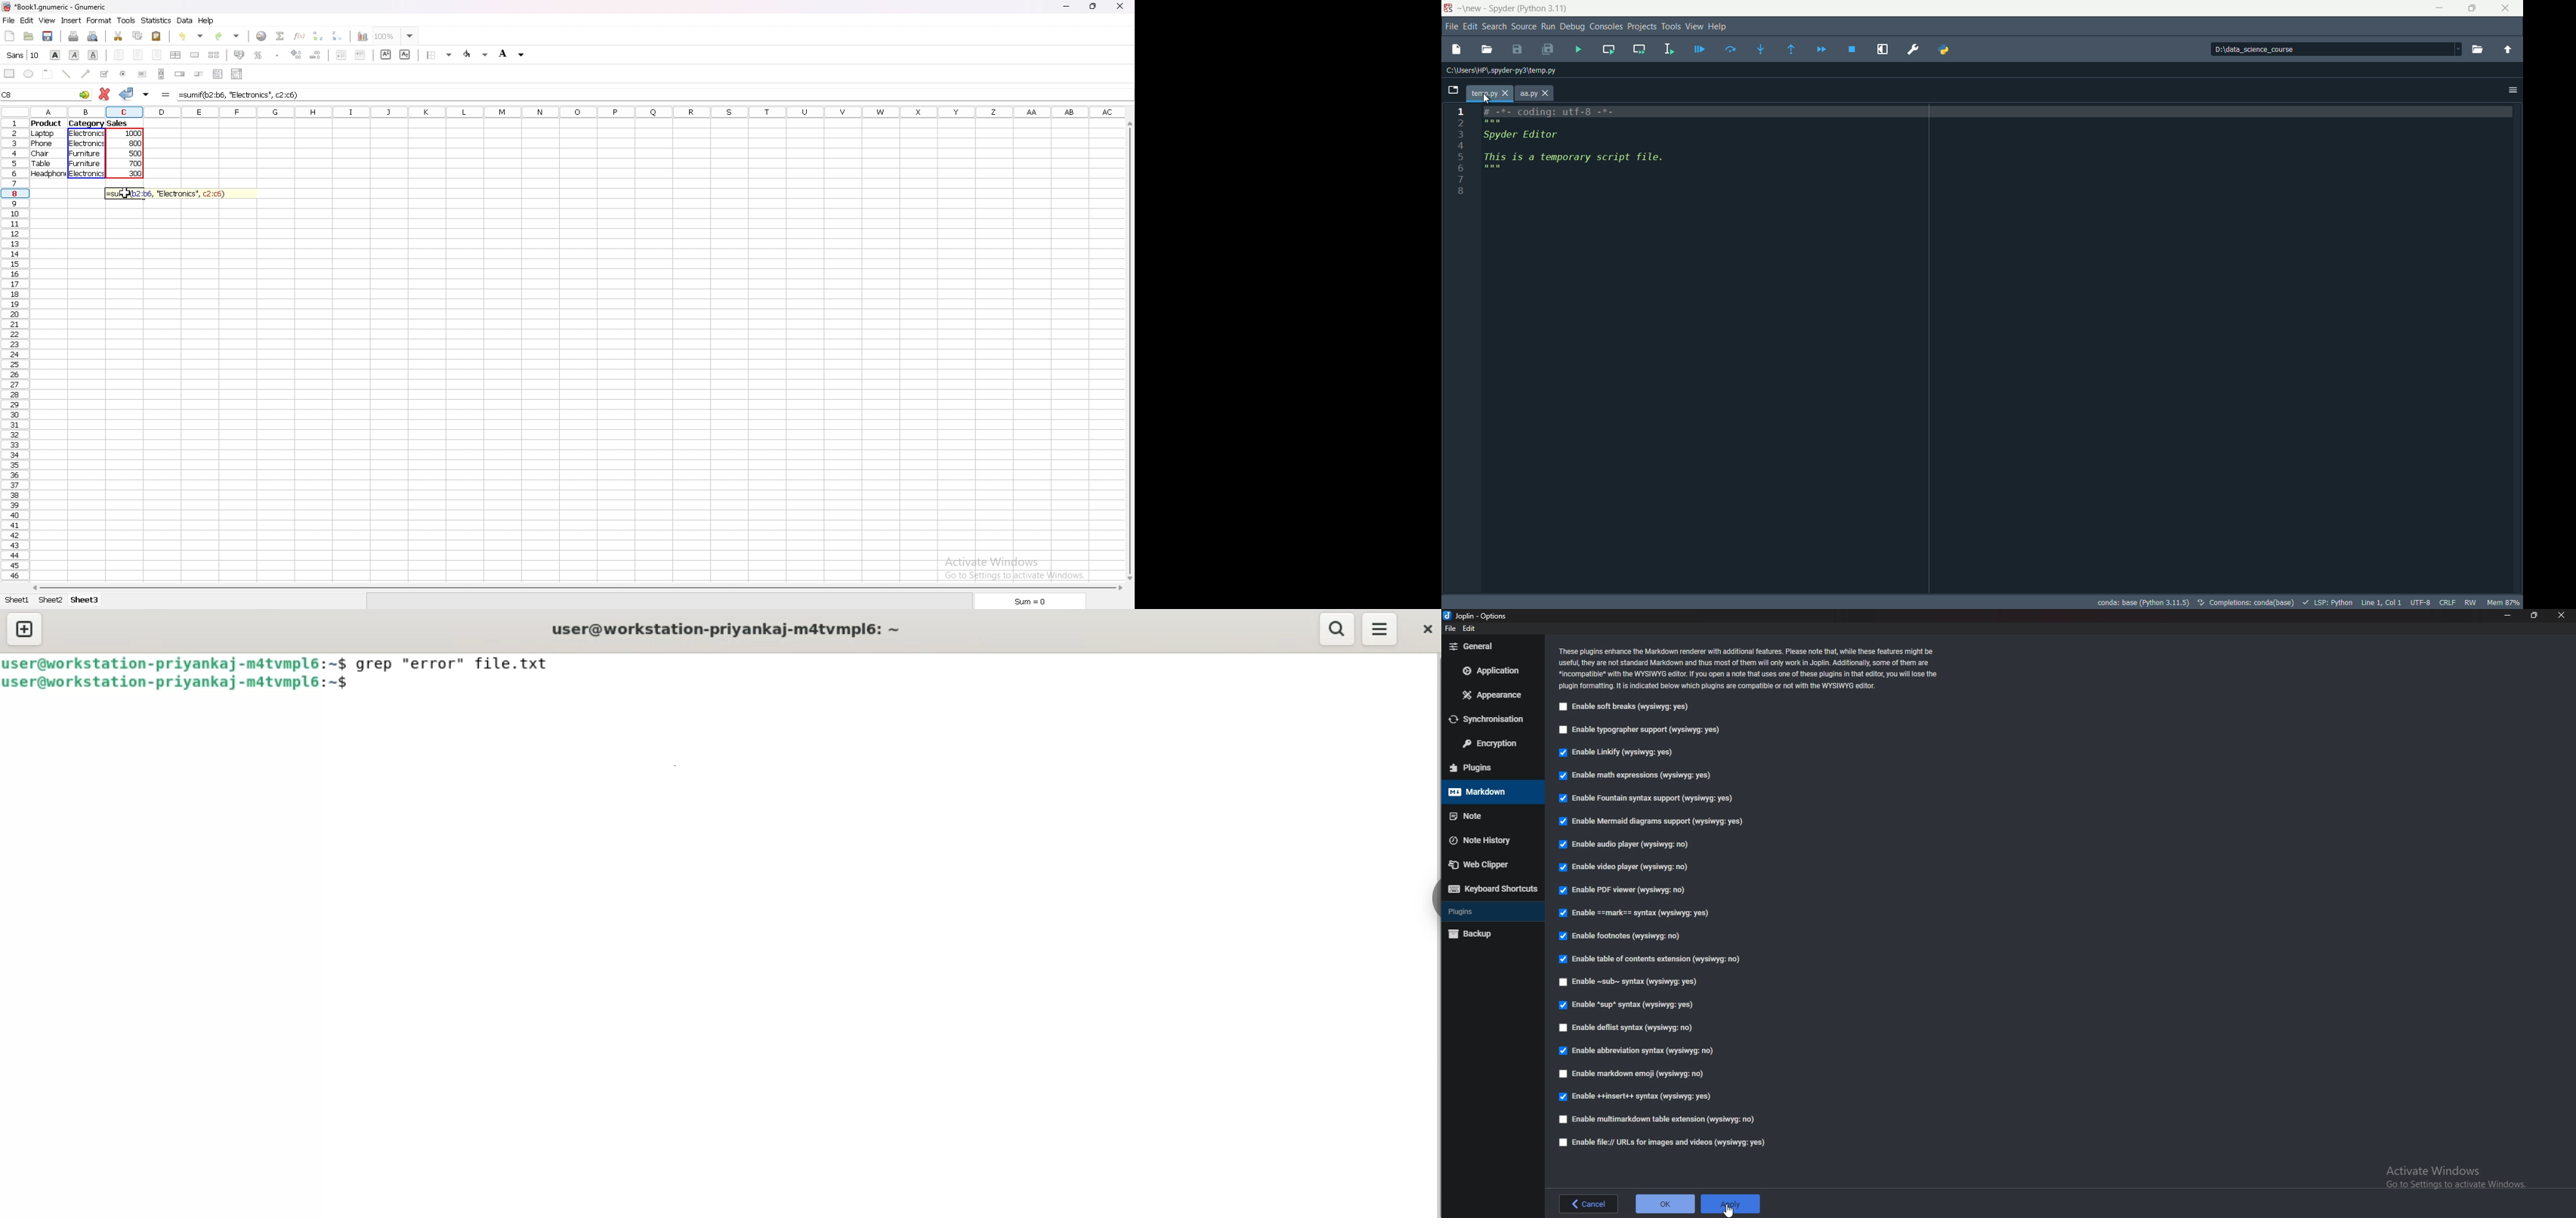 This screenshot has height=1232, width=2576. I want to click on list, so click(218, 73).